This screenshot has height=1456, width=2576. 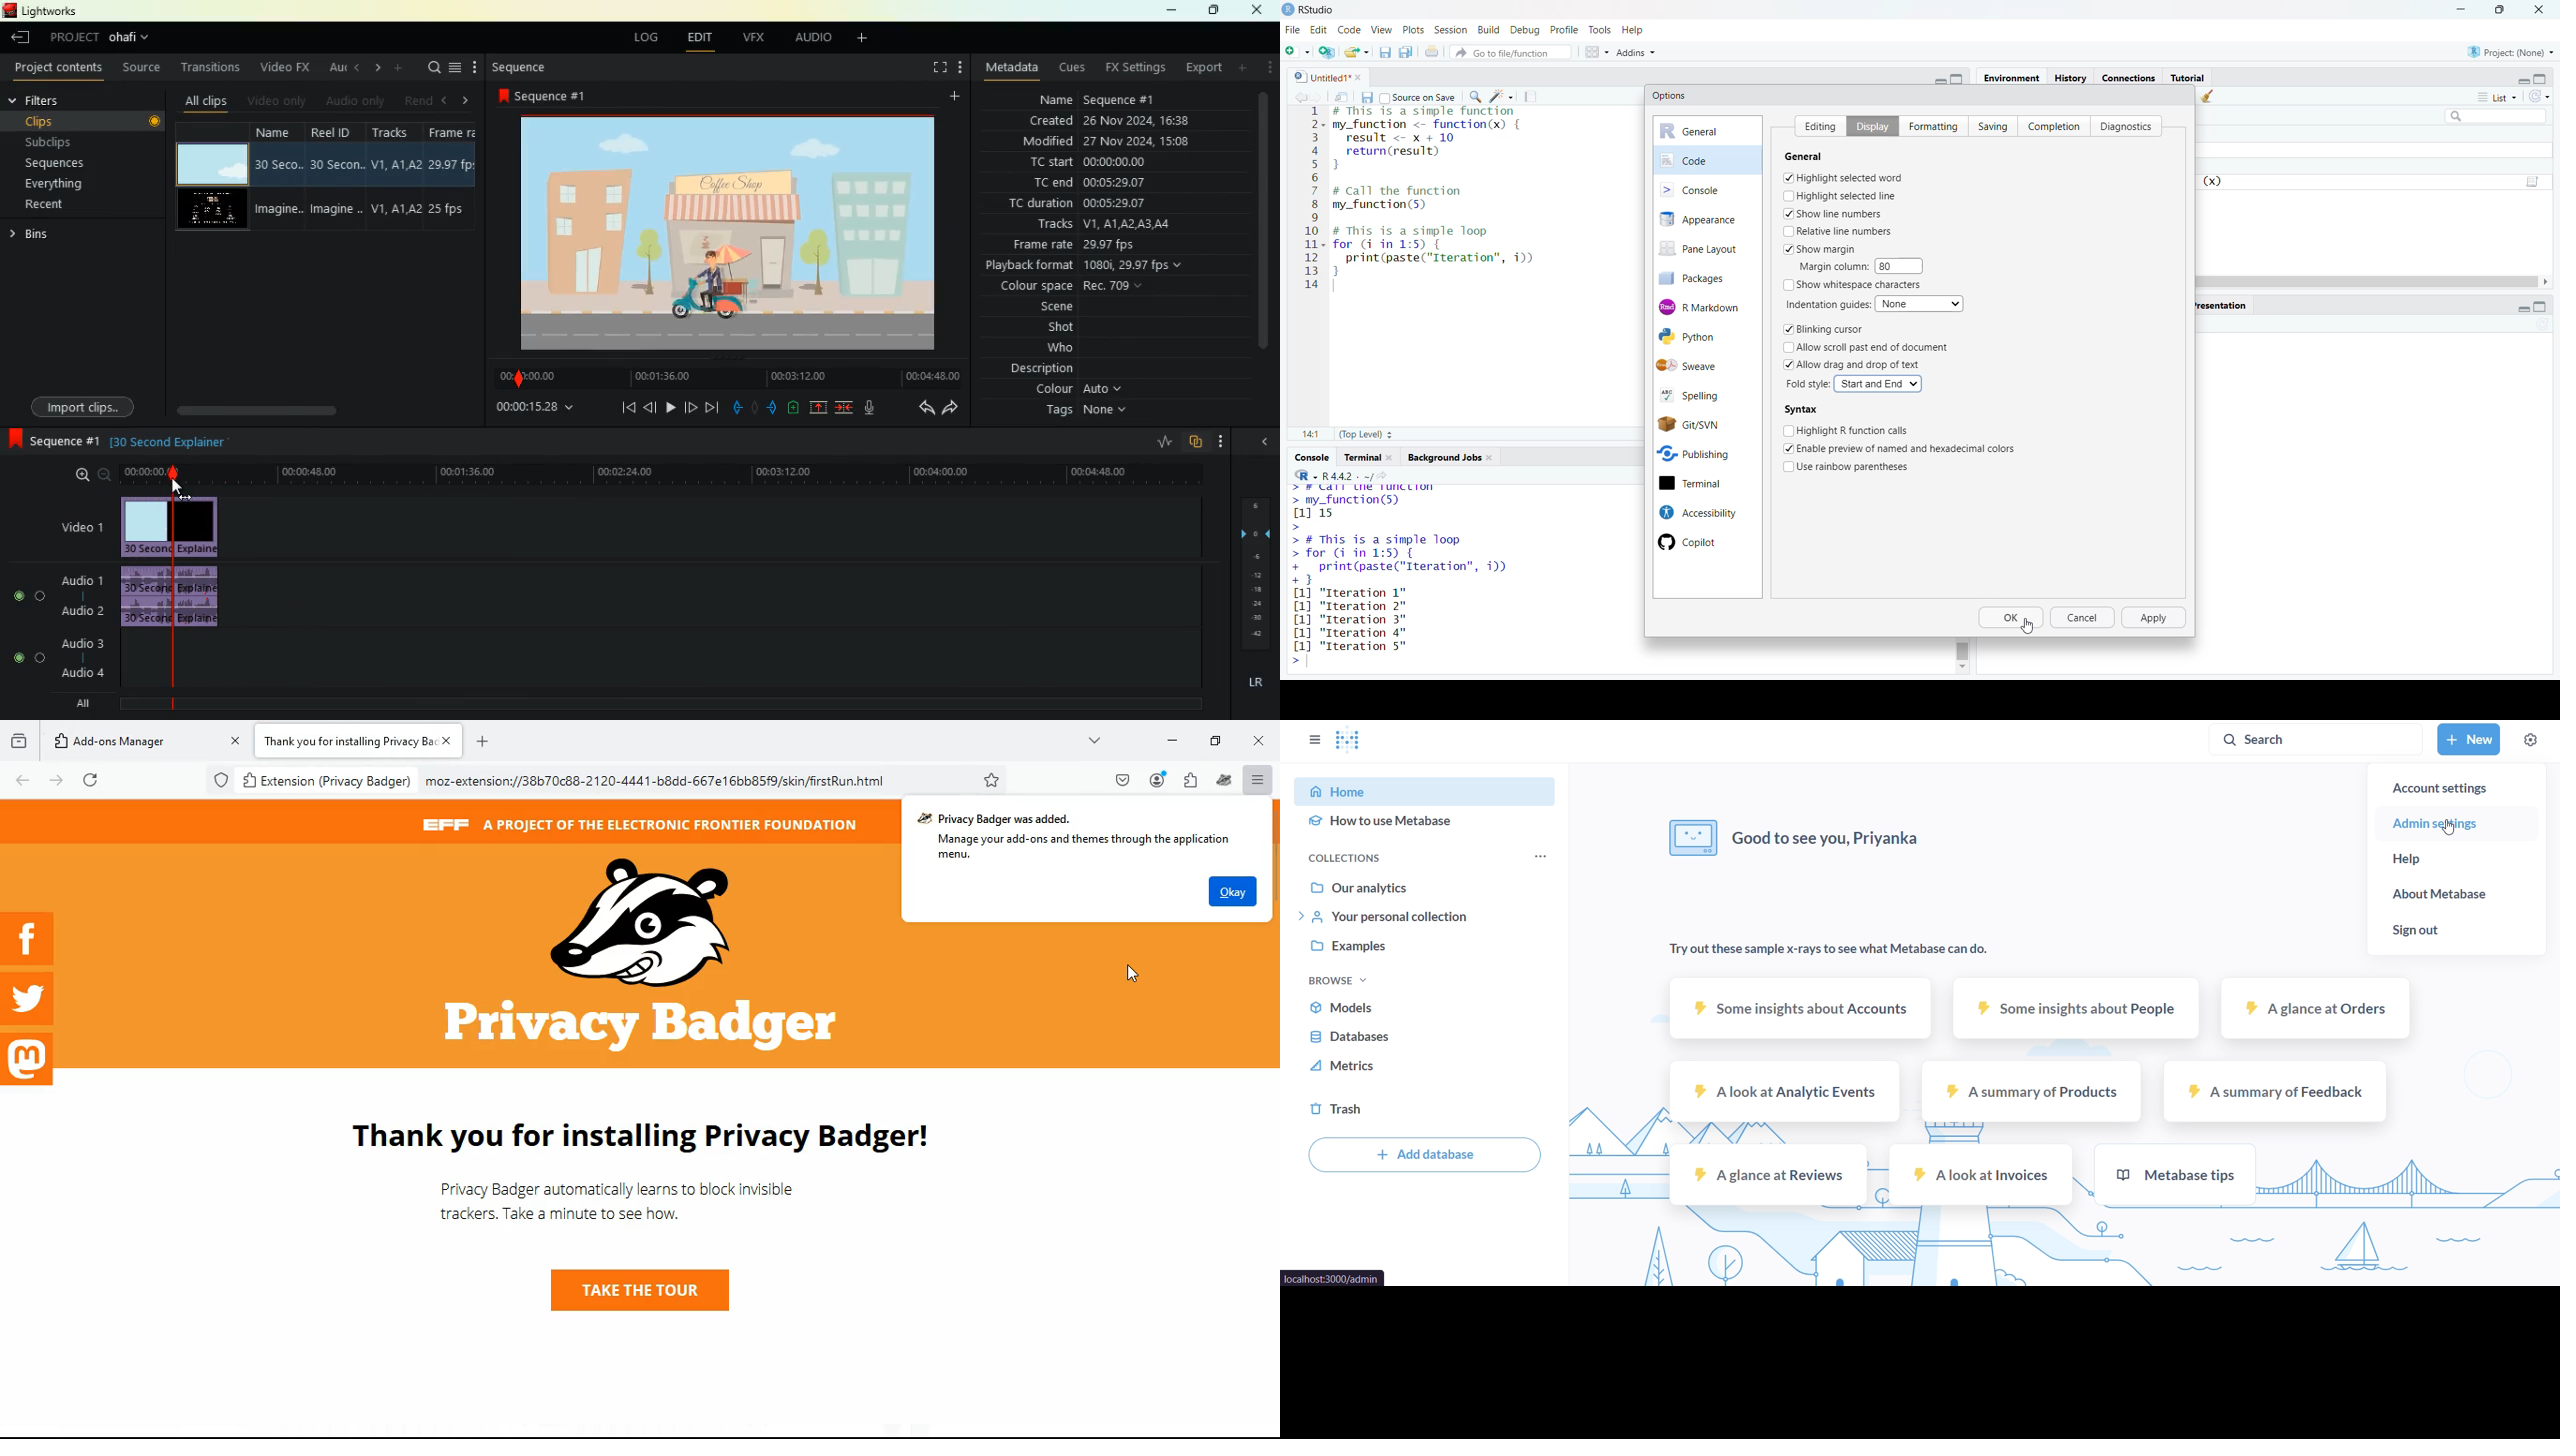 I want to click on forward, so click(x=54, y=782).